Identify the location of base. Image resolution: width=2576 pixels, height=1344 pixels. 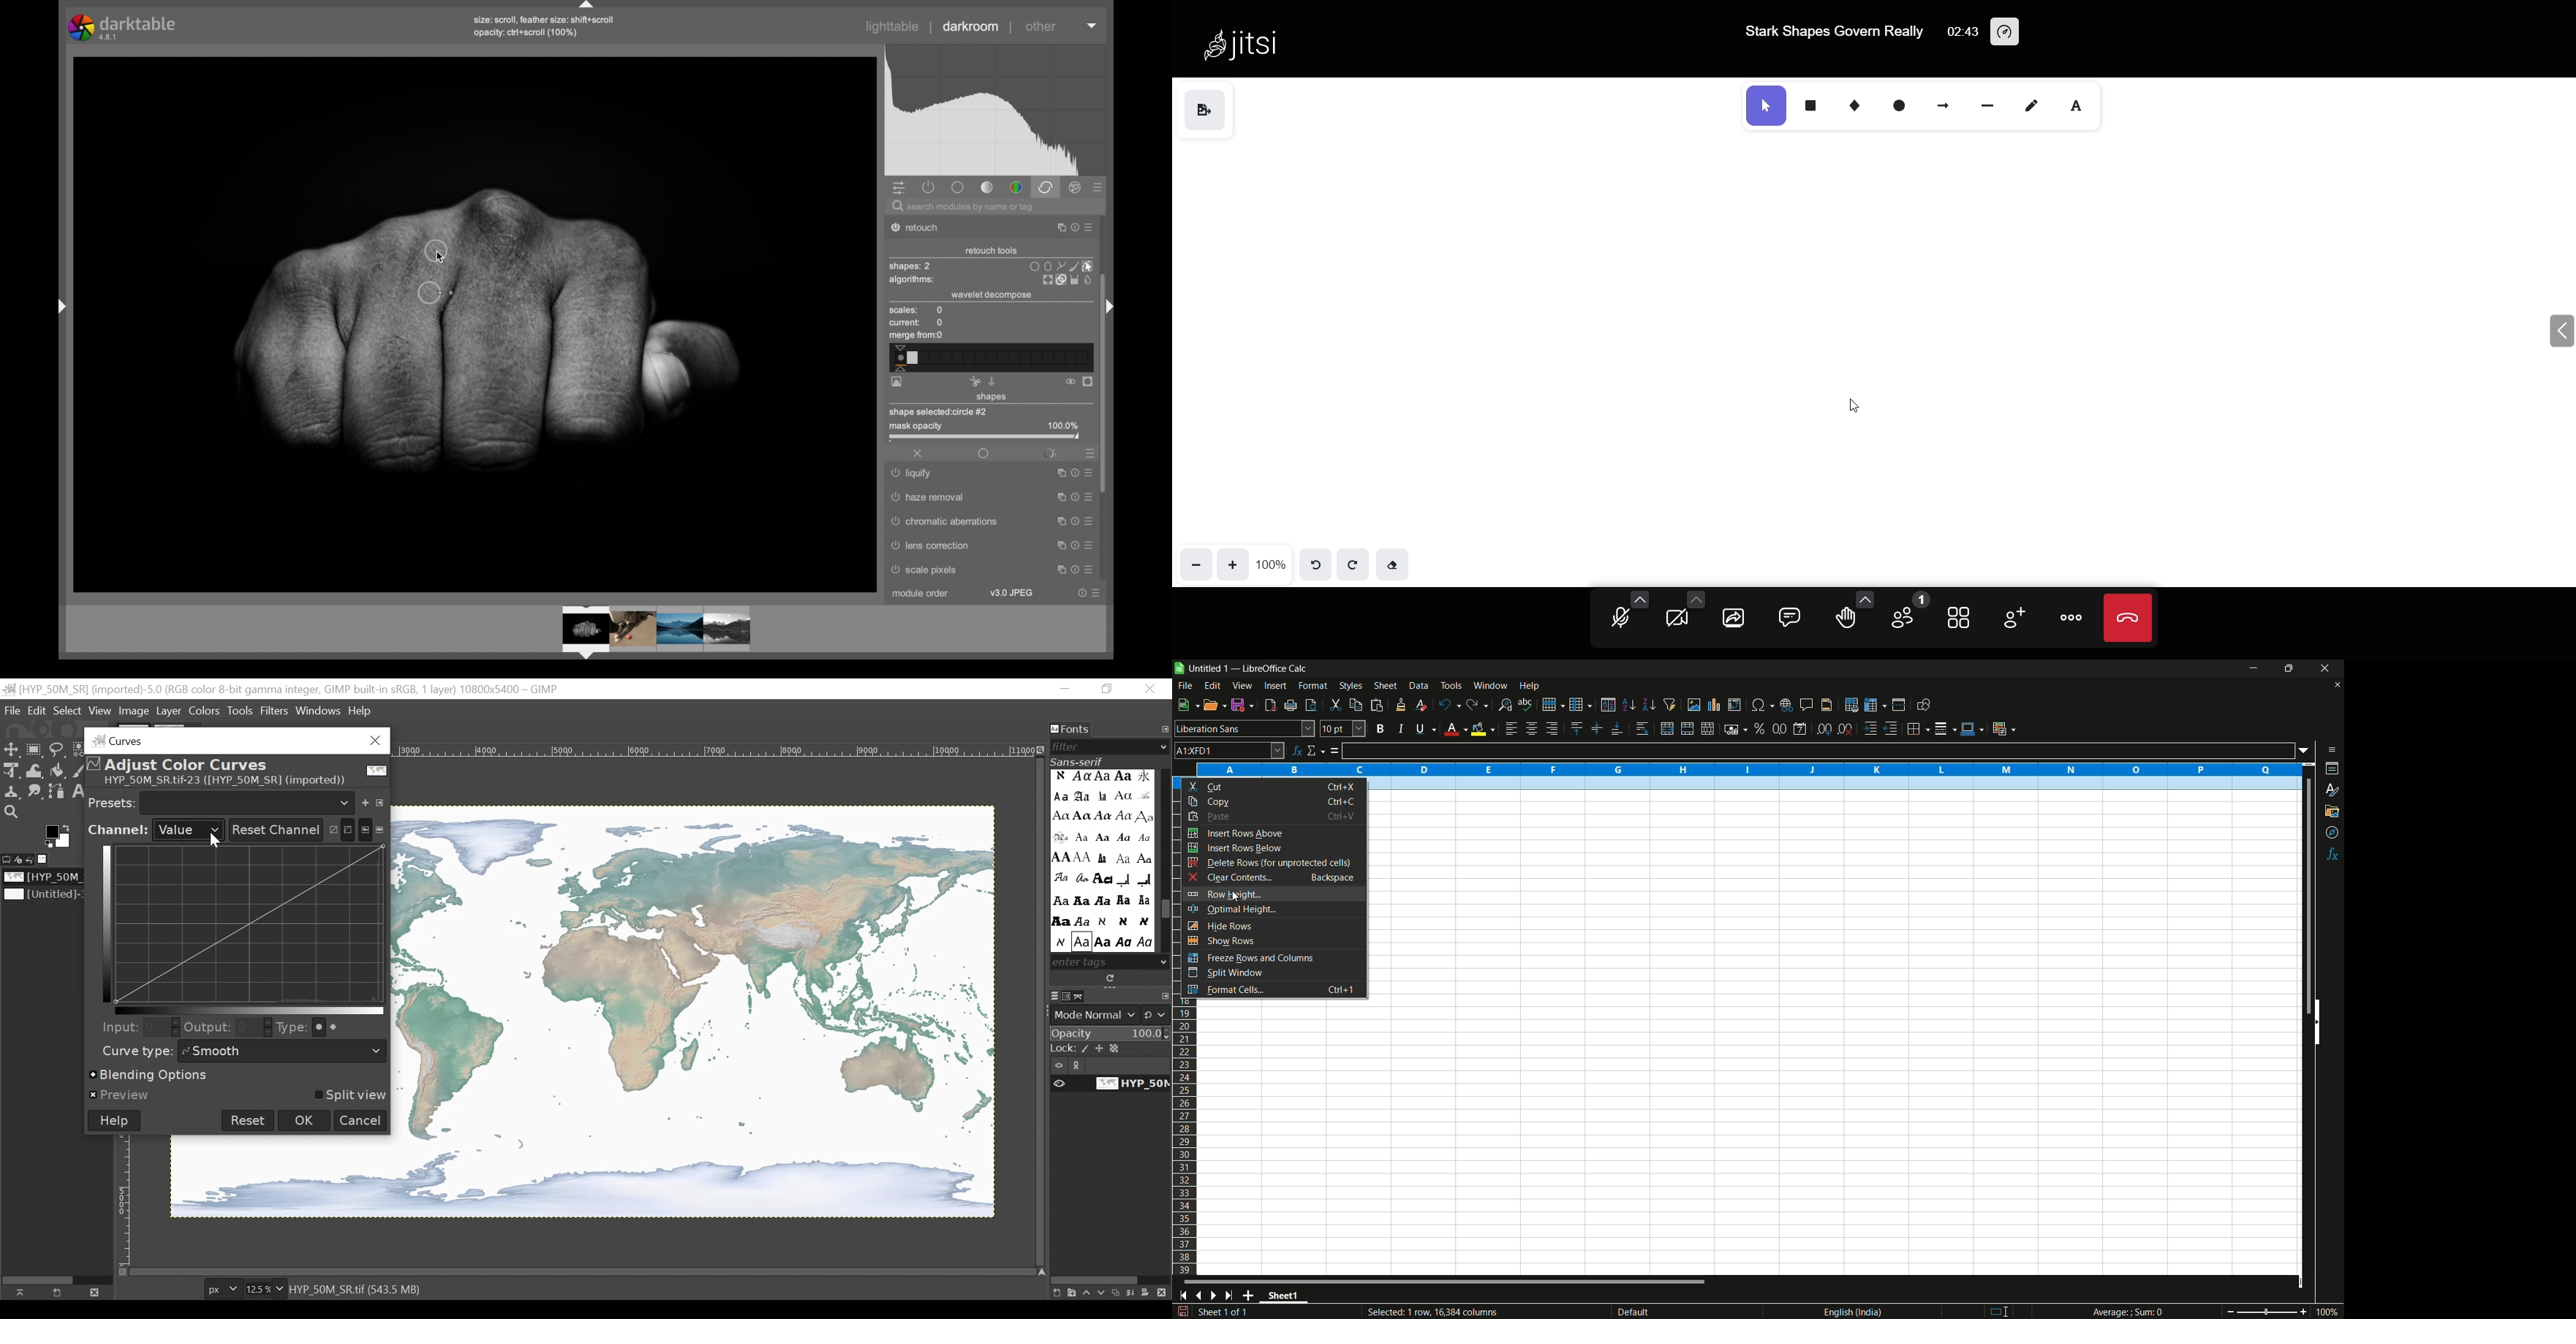
(958, 187).